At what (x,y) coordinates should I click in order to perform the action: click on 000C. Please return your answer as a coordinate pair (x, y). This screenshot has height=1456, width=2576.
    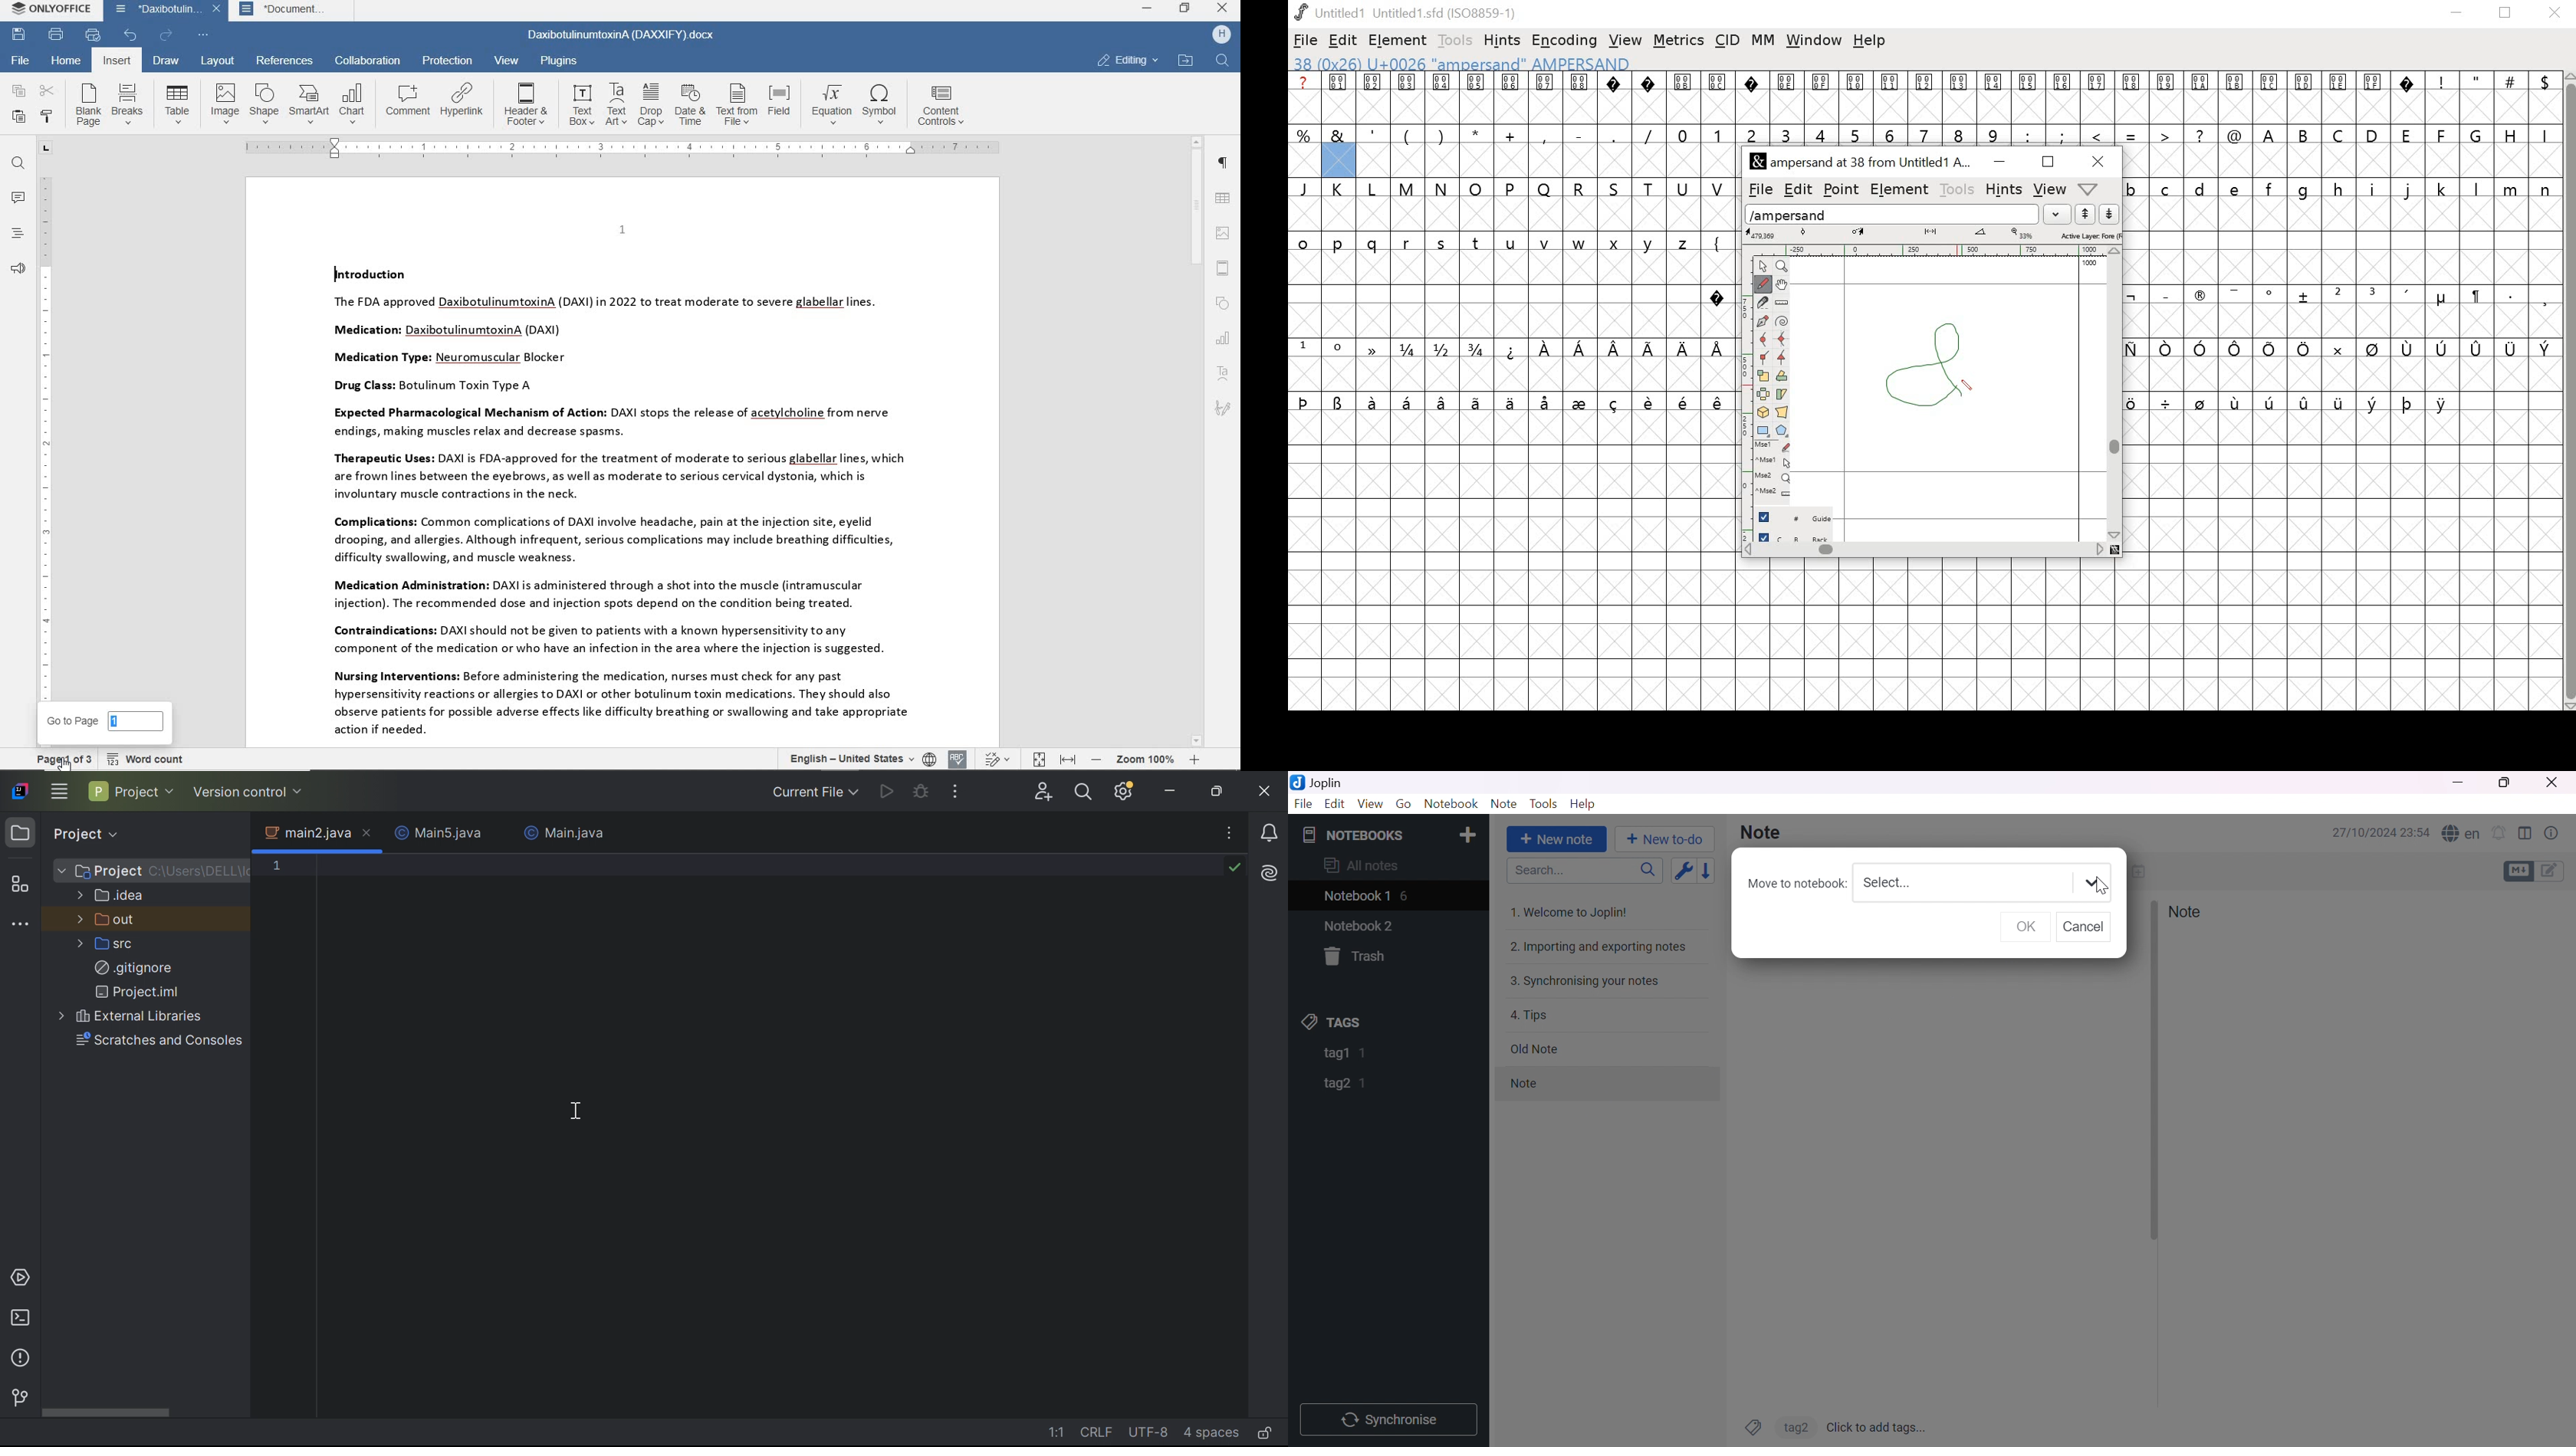
    Looking at the image, I should click on (1718, 96).